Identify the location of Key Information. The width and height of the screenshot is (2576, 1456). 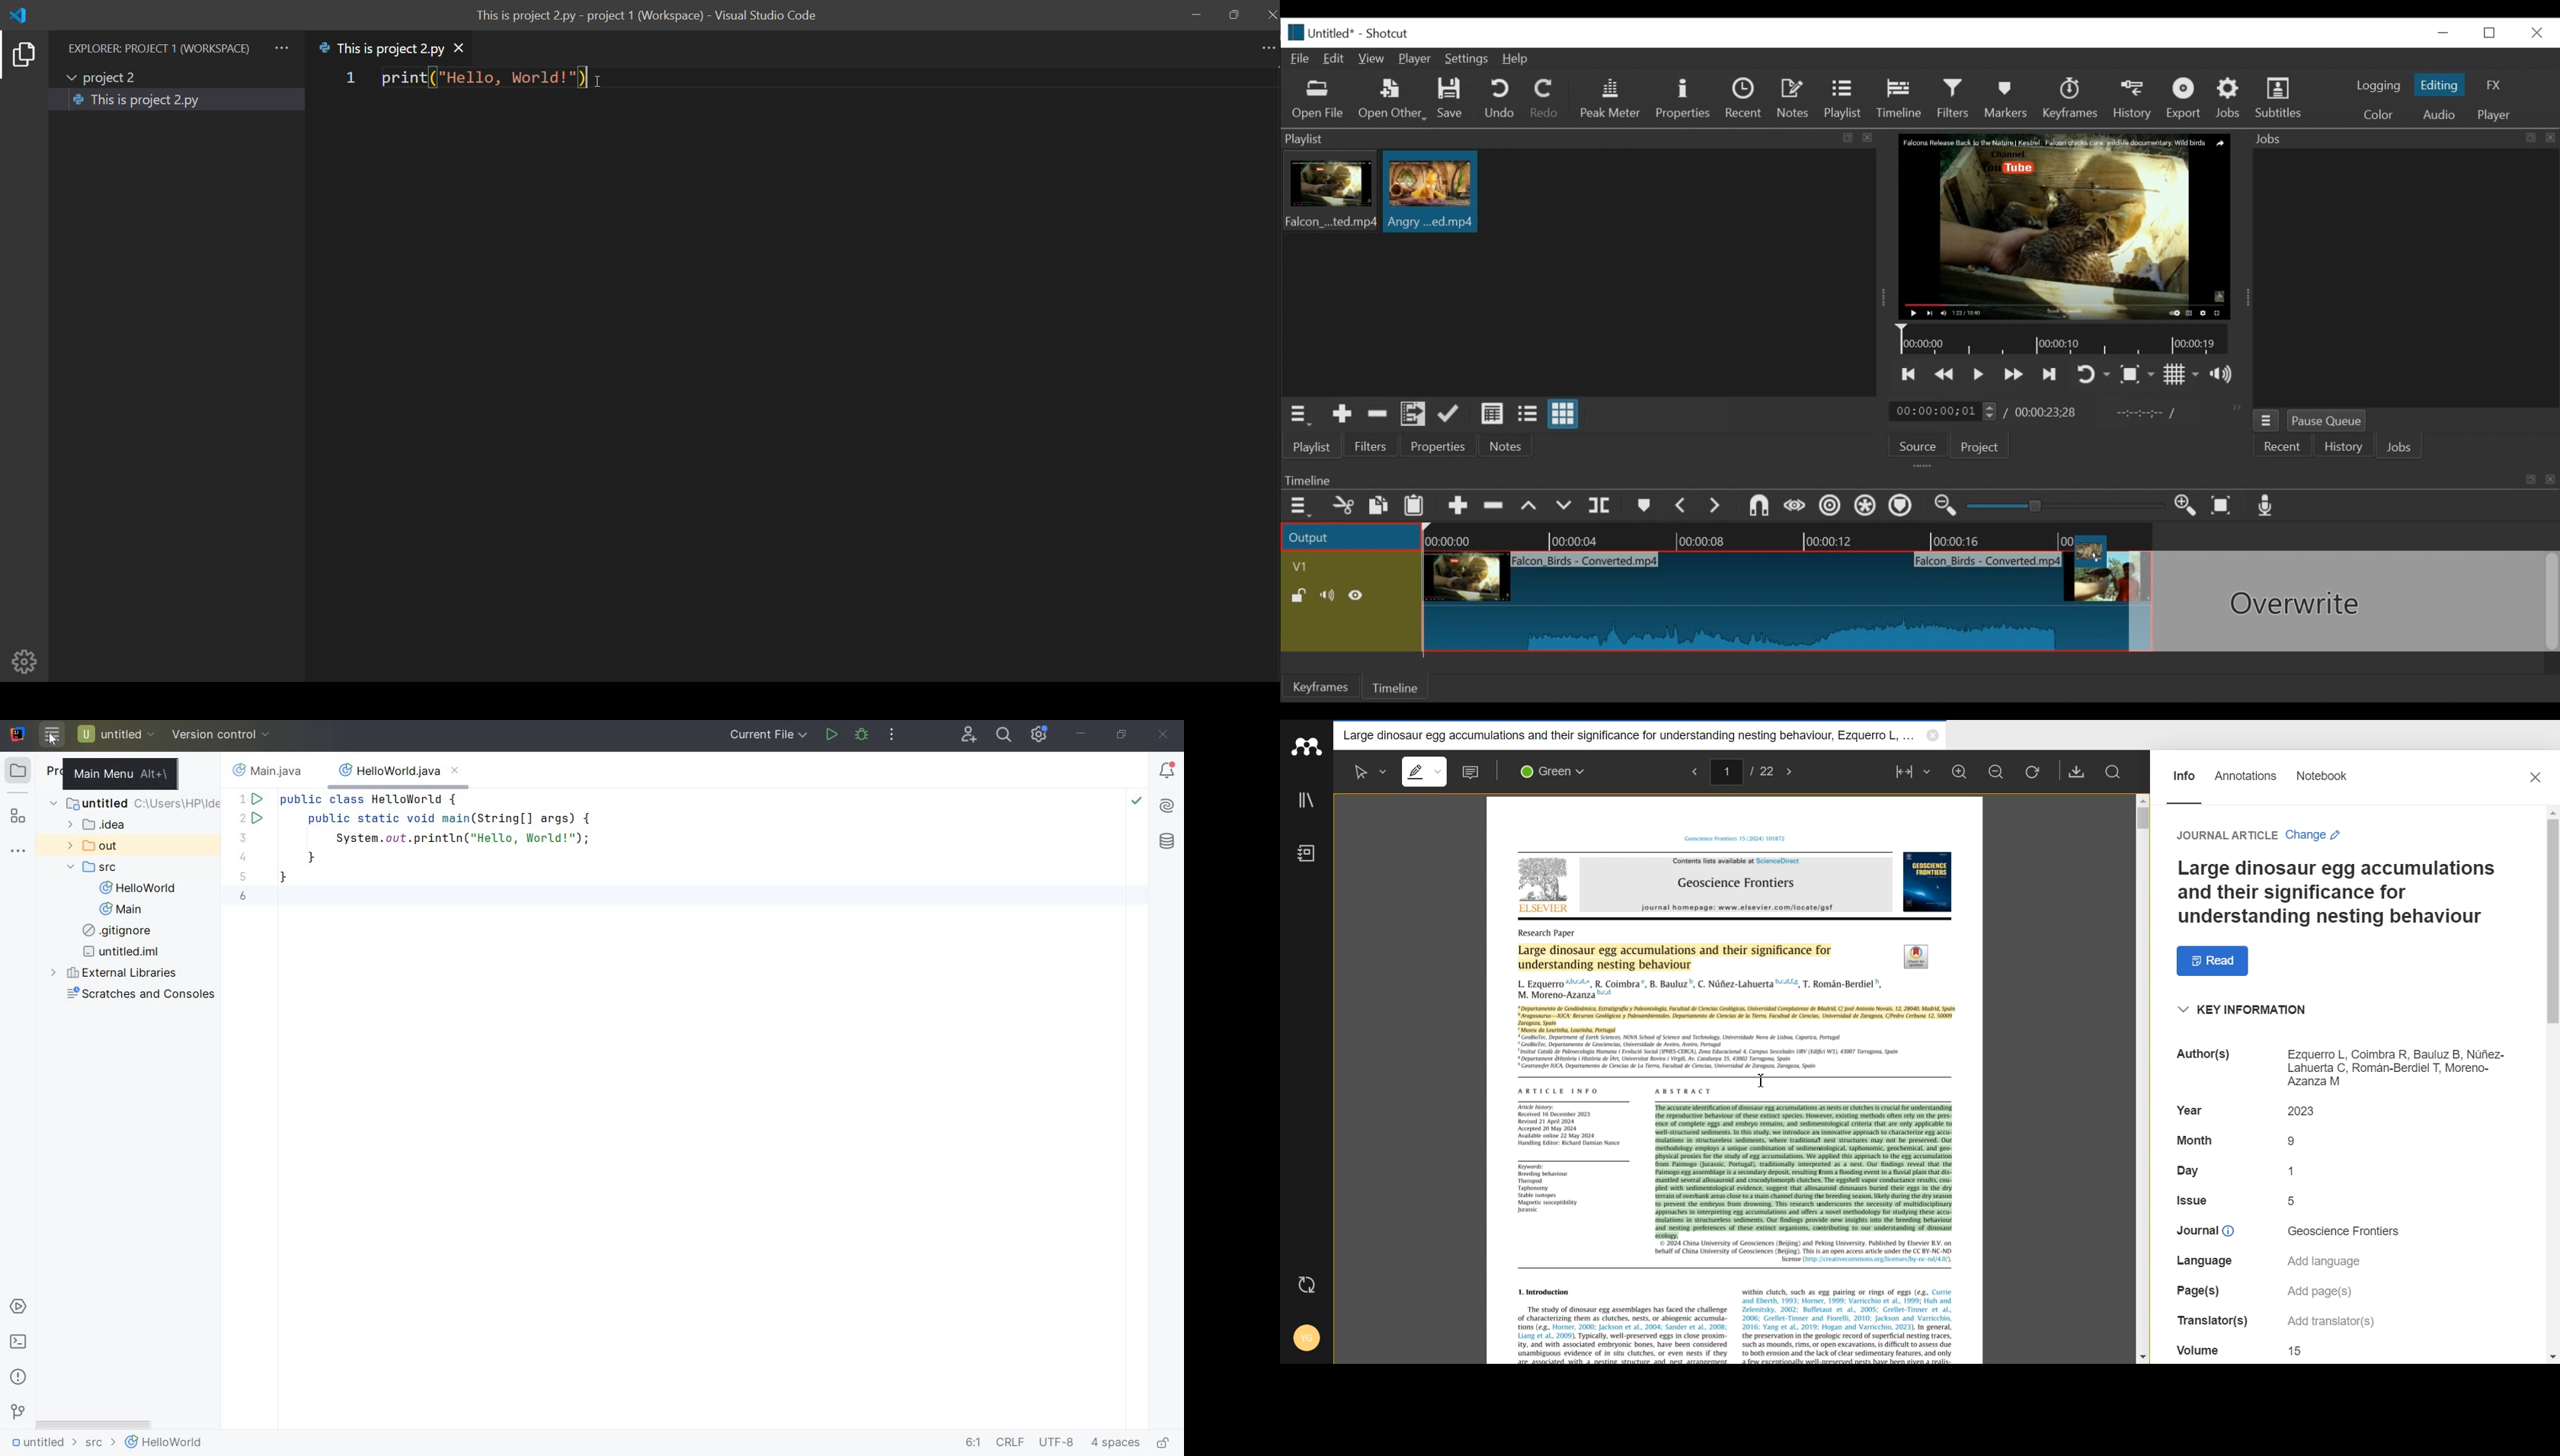
(2245, 1010).